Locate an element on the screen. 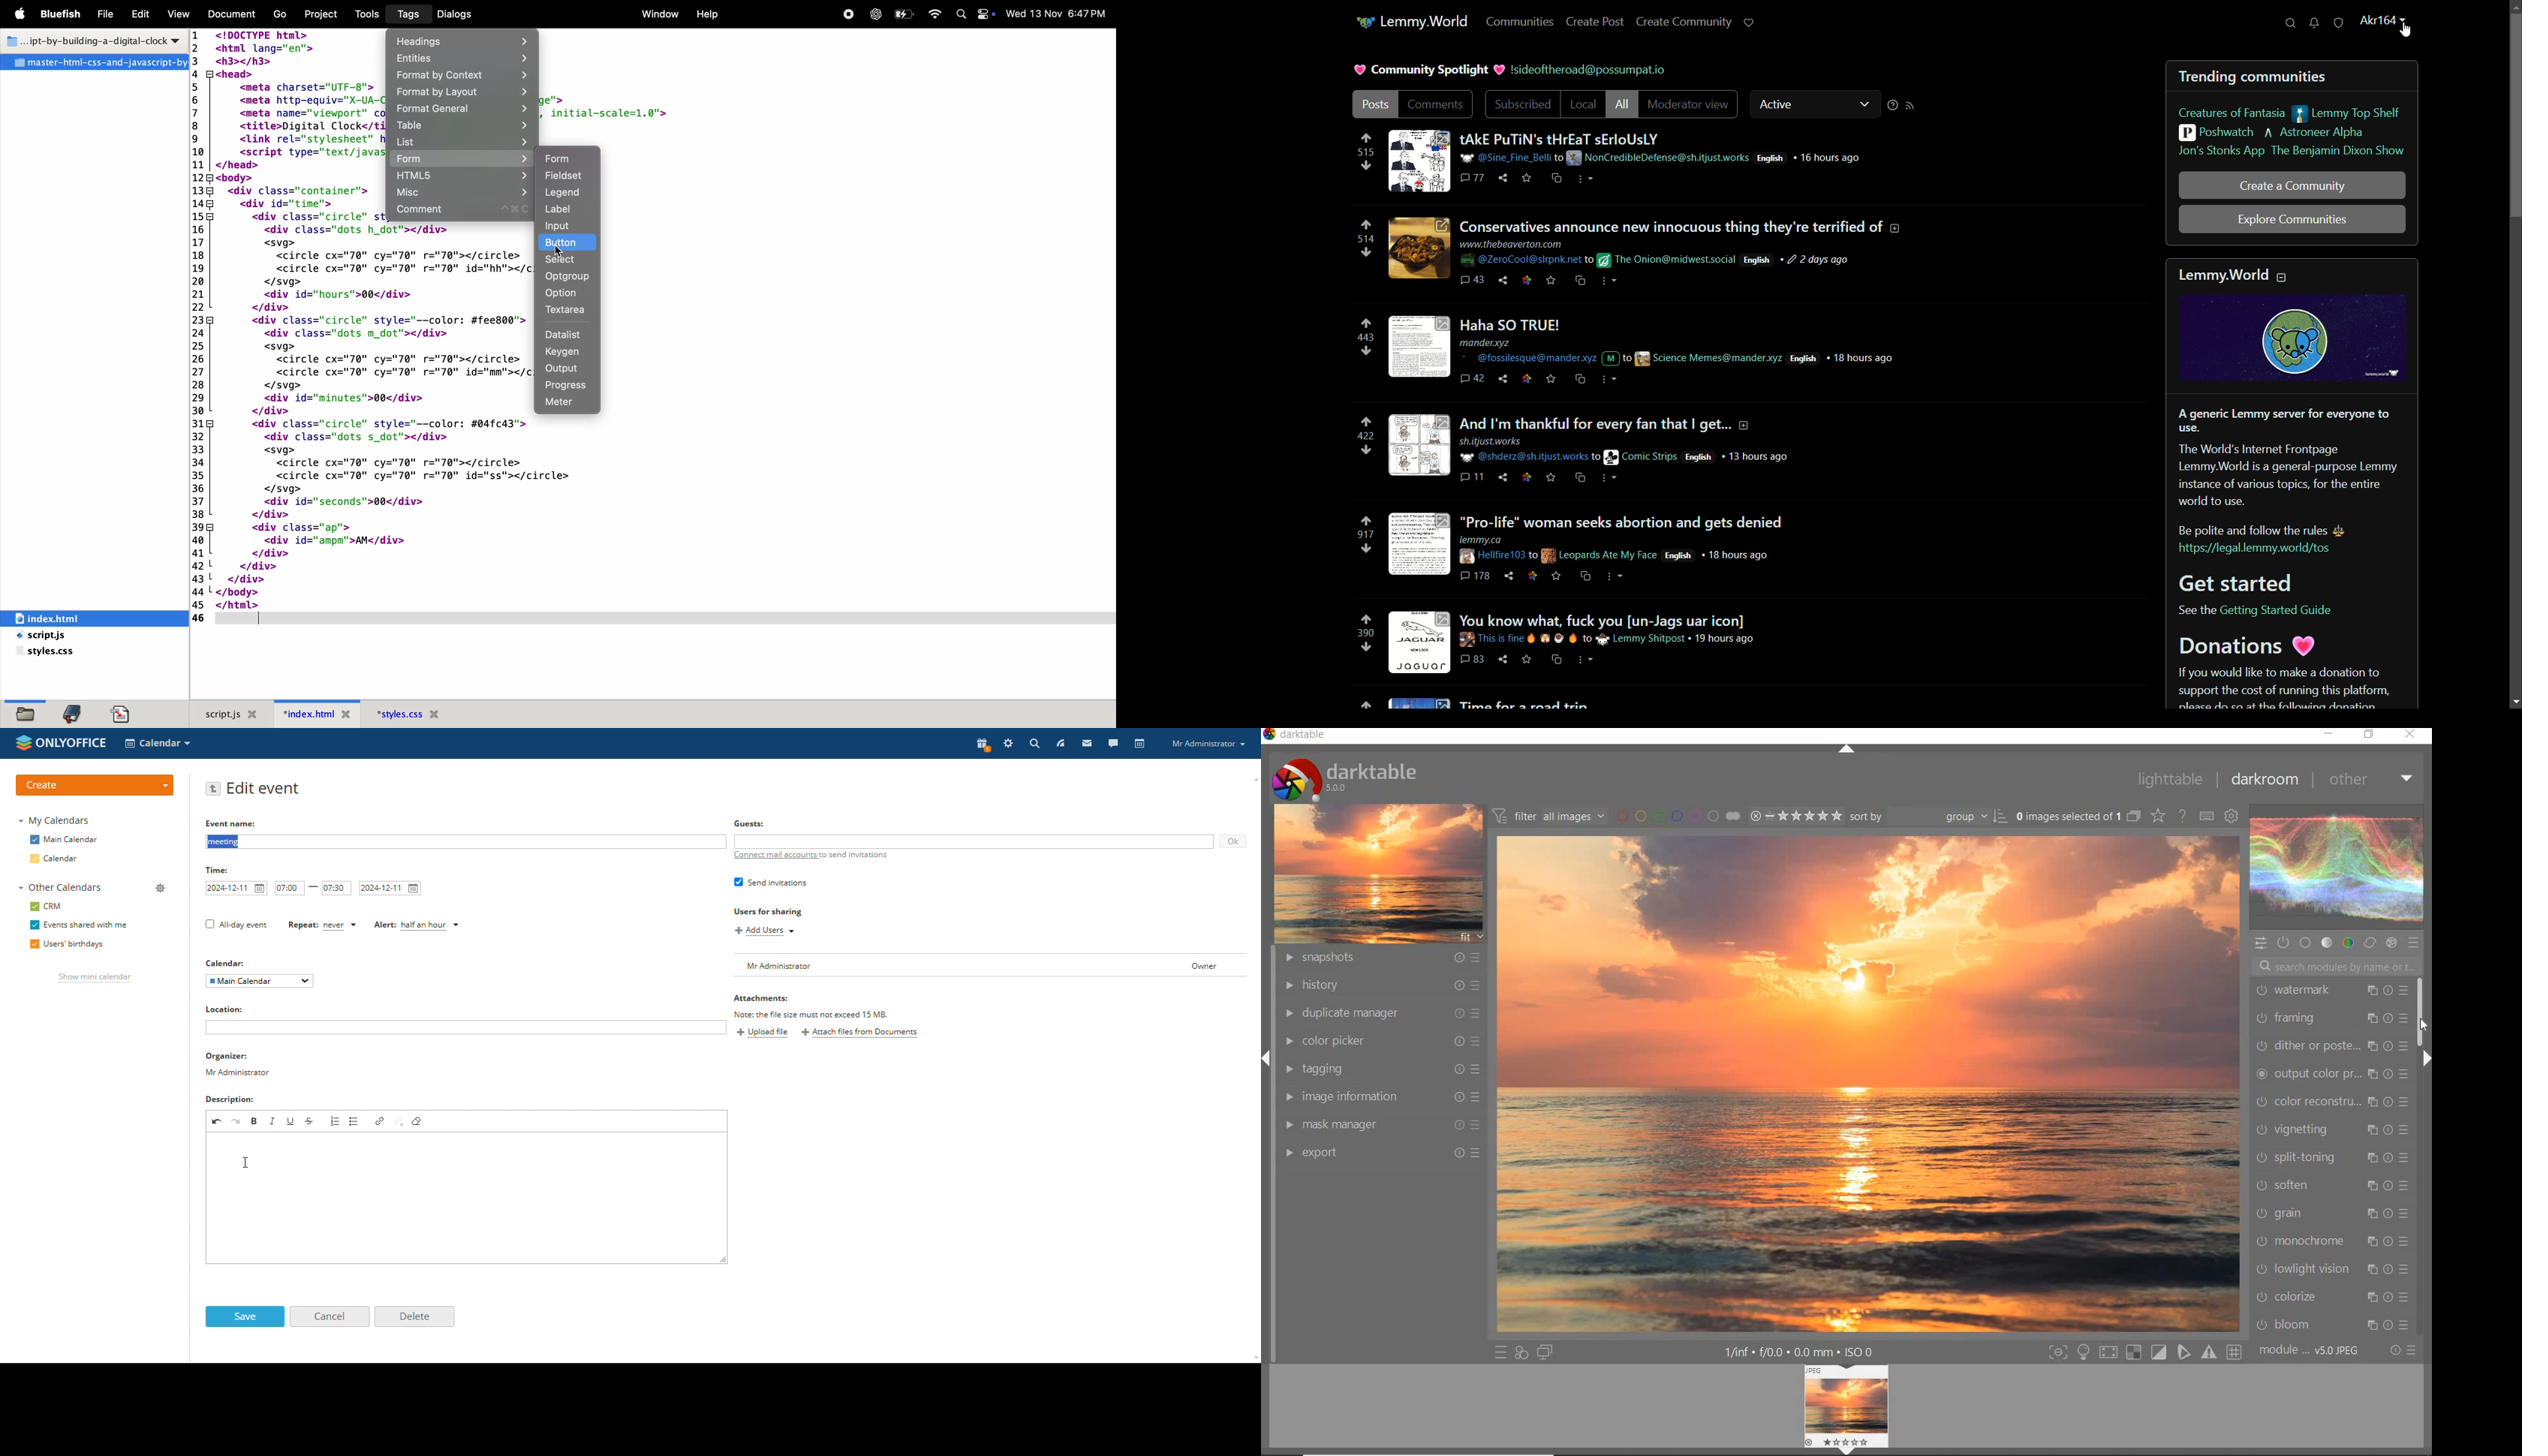 The height and width of the screenshot is (1456, 2548). select is located at coordinates (563, 259).